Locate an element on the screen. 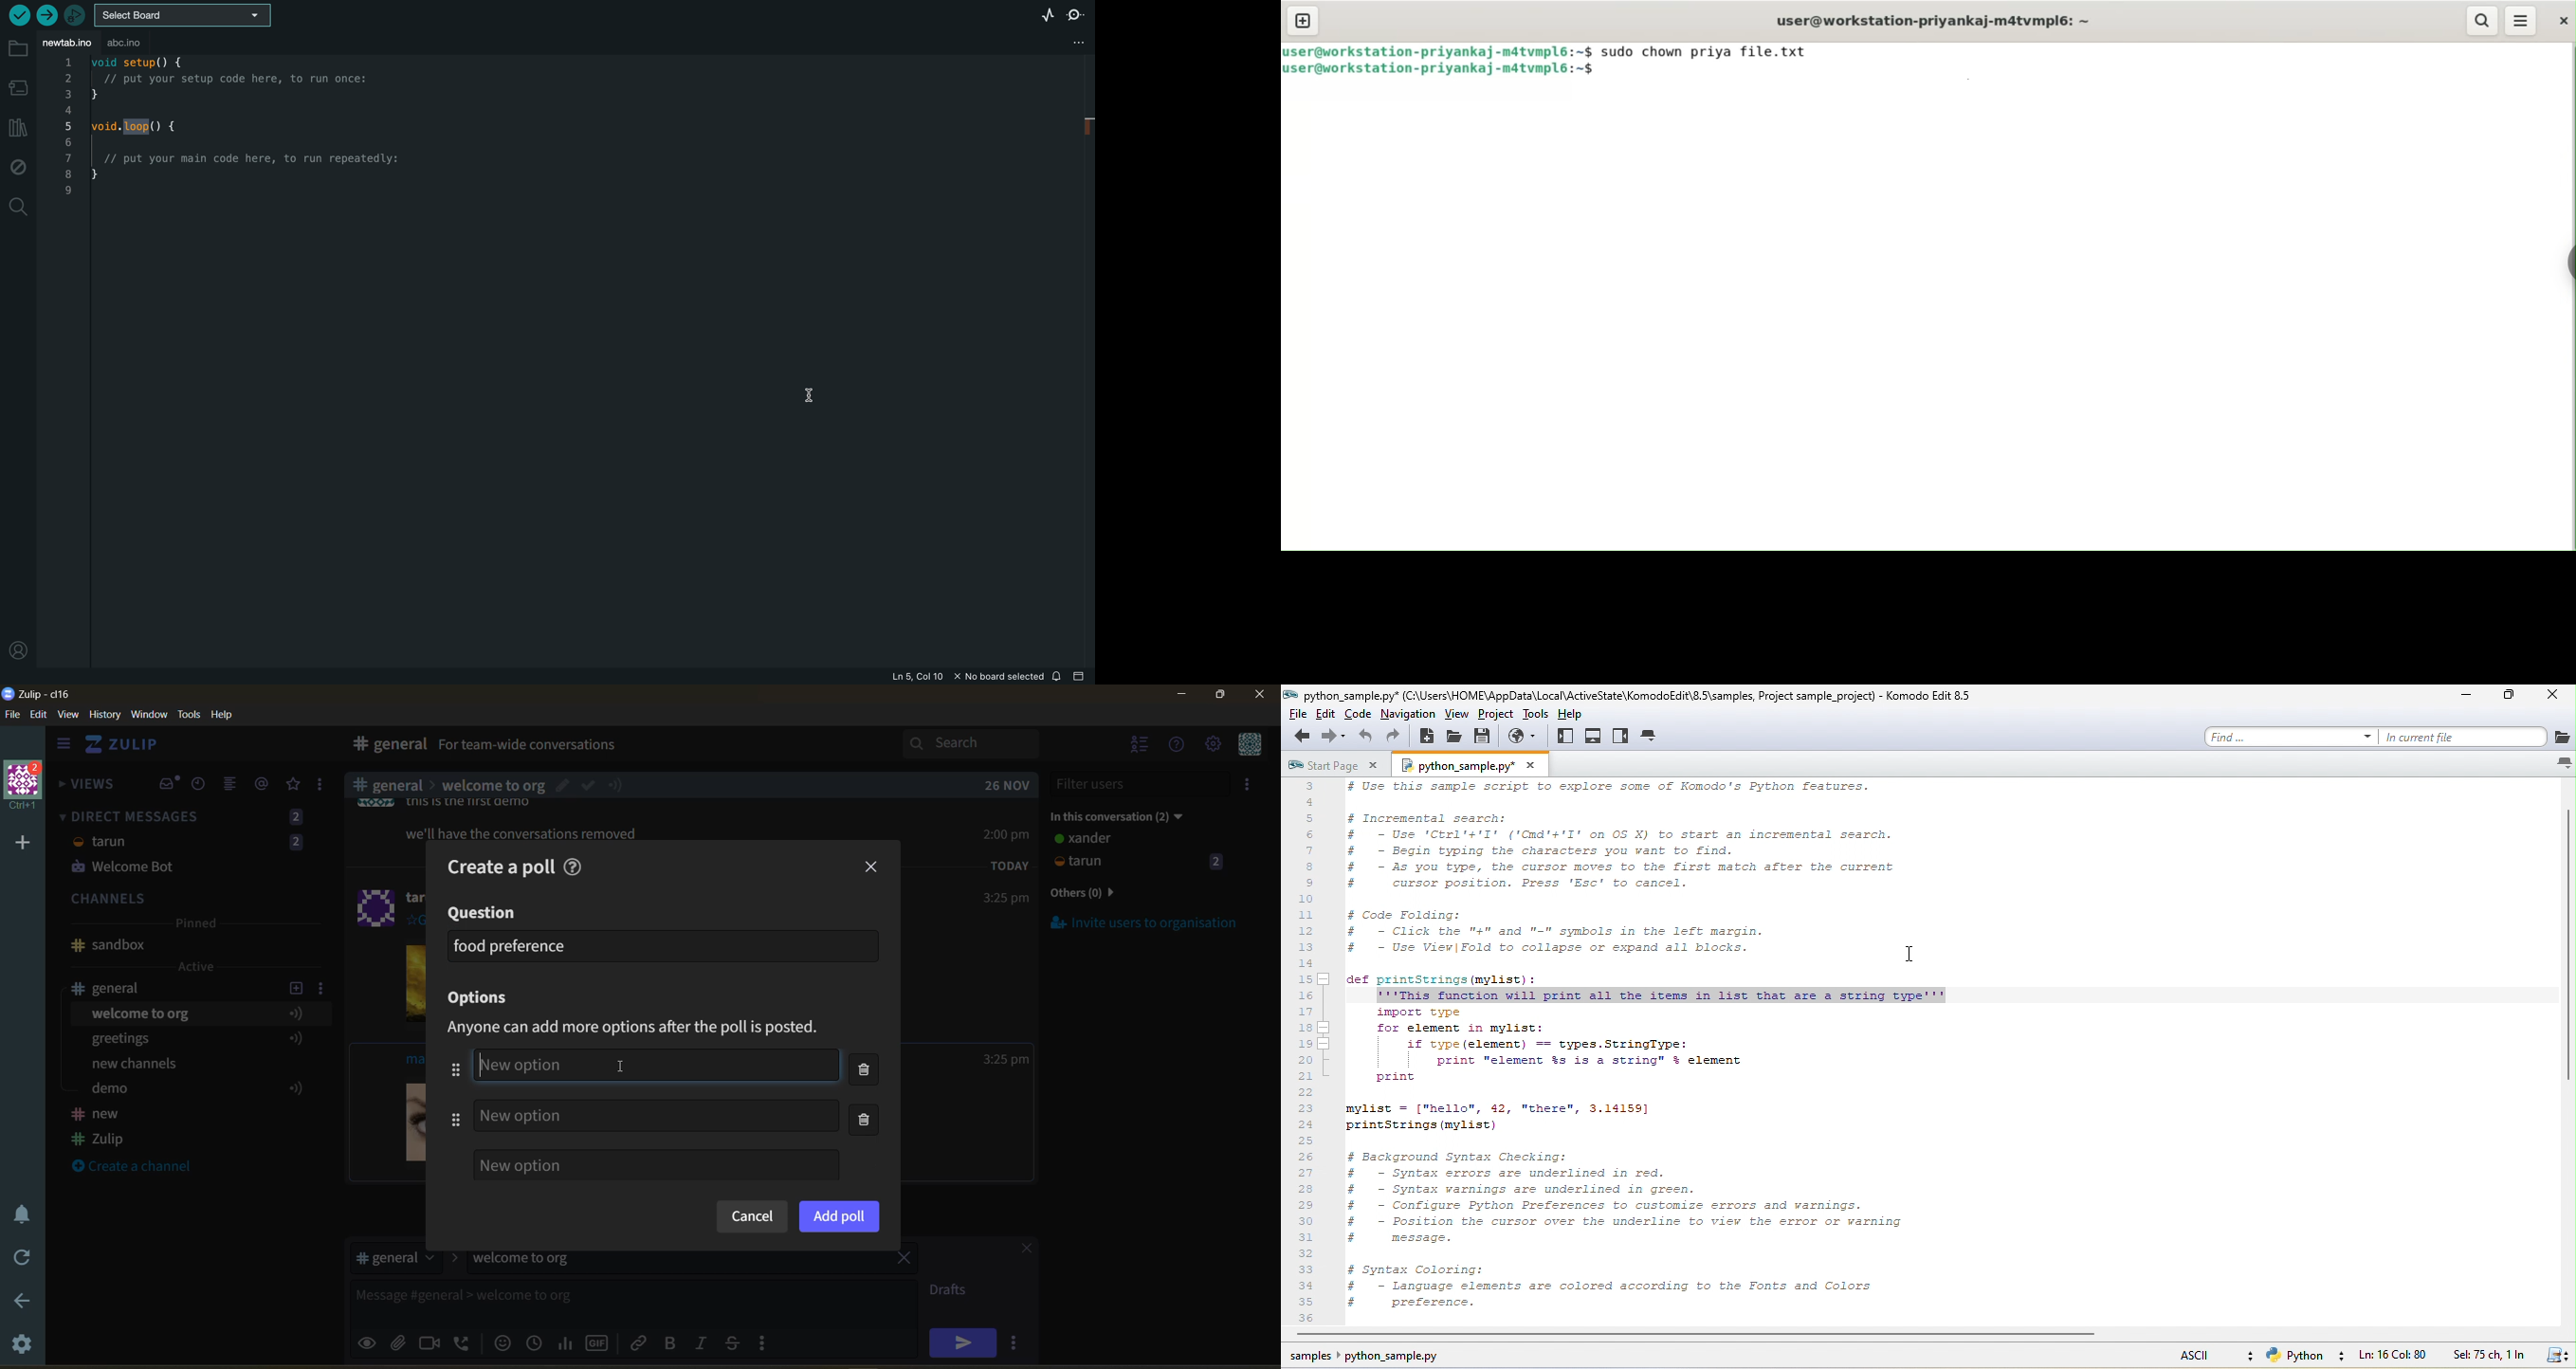 This screenshot has width=2576, height=1372. verify is located at coordinates (21, 15).